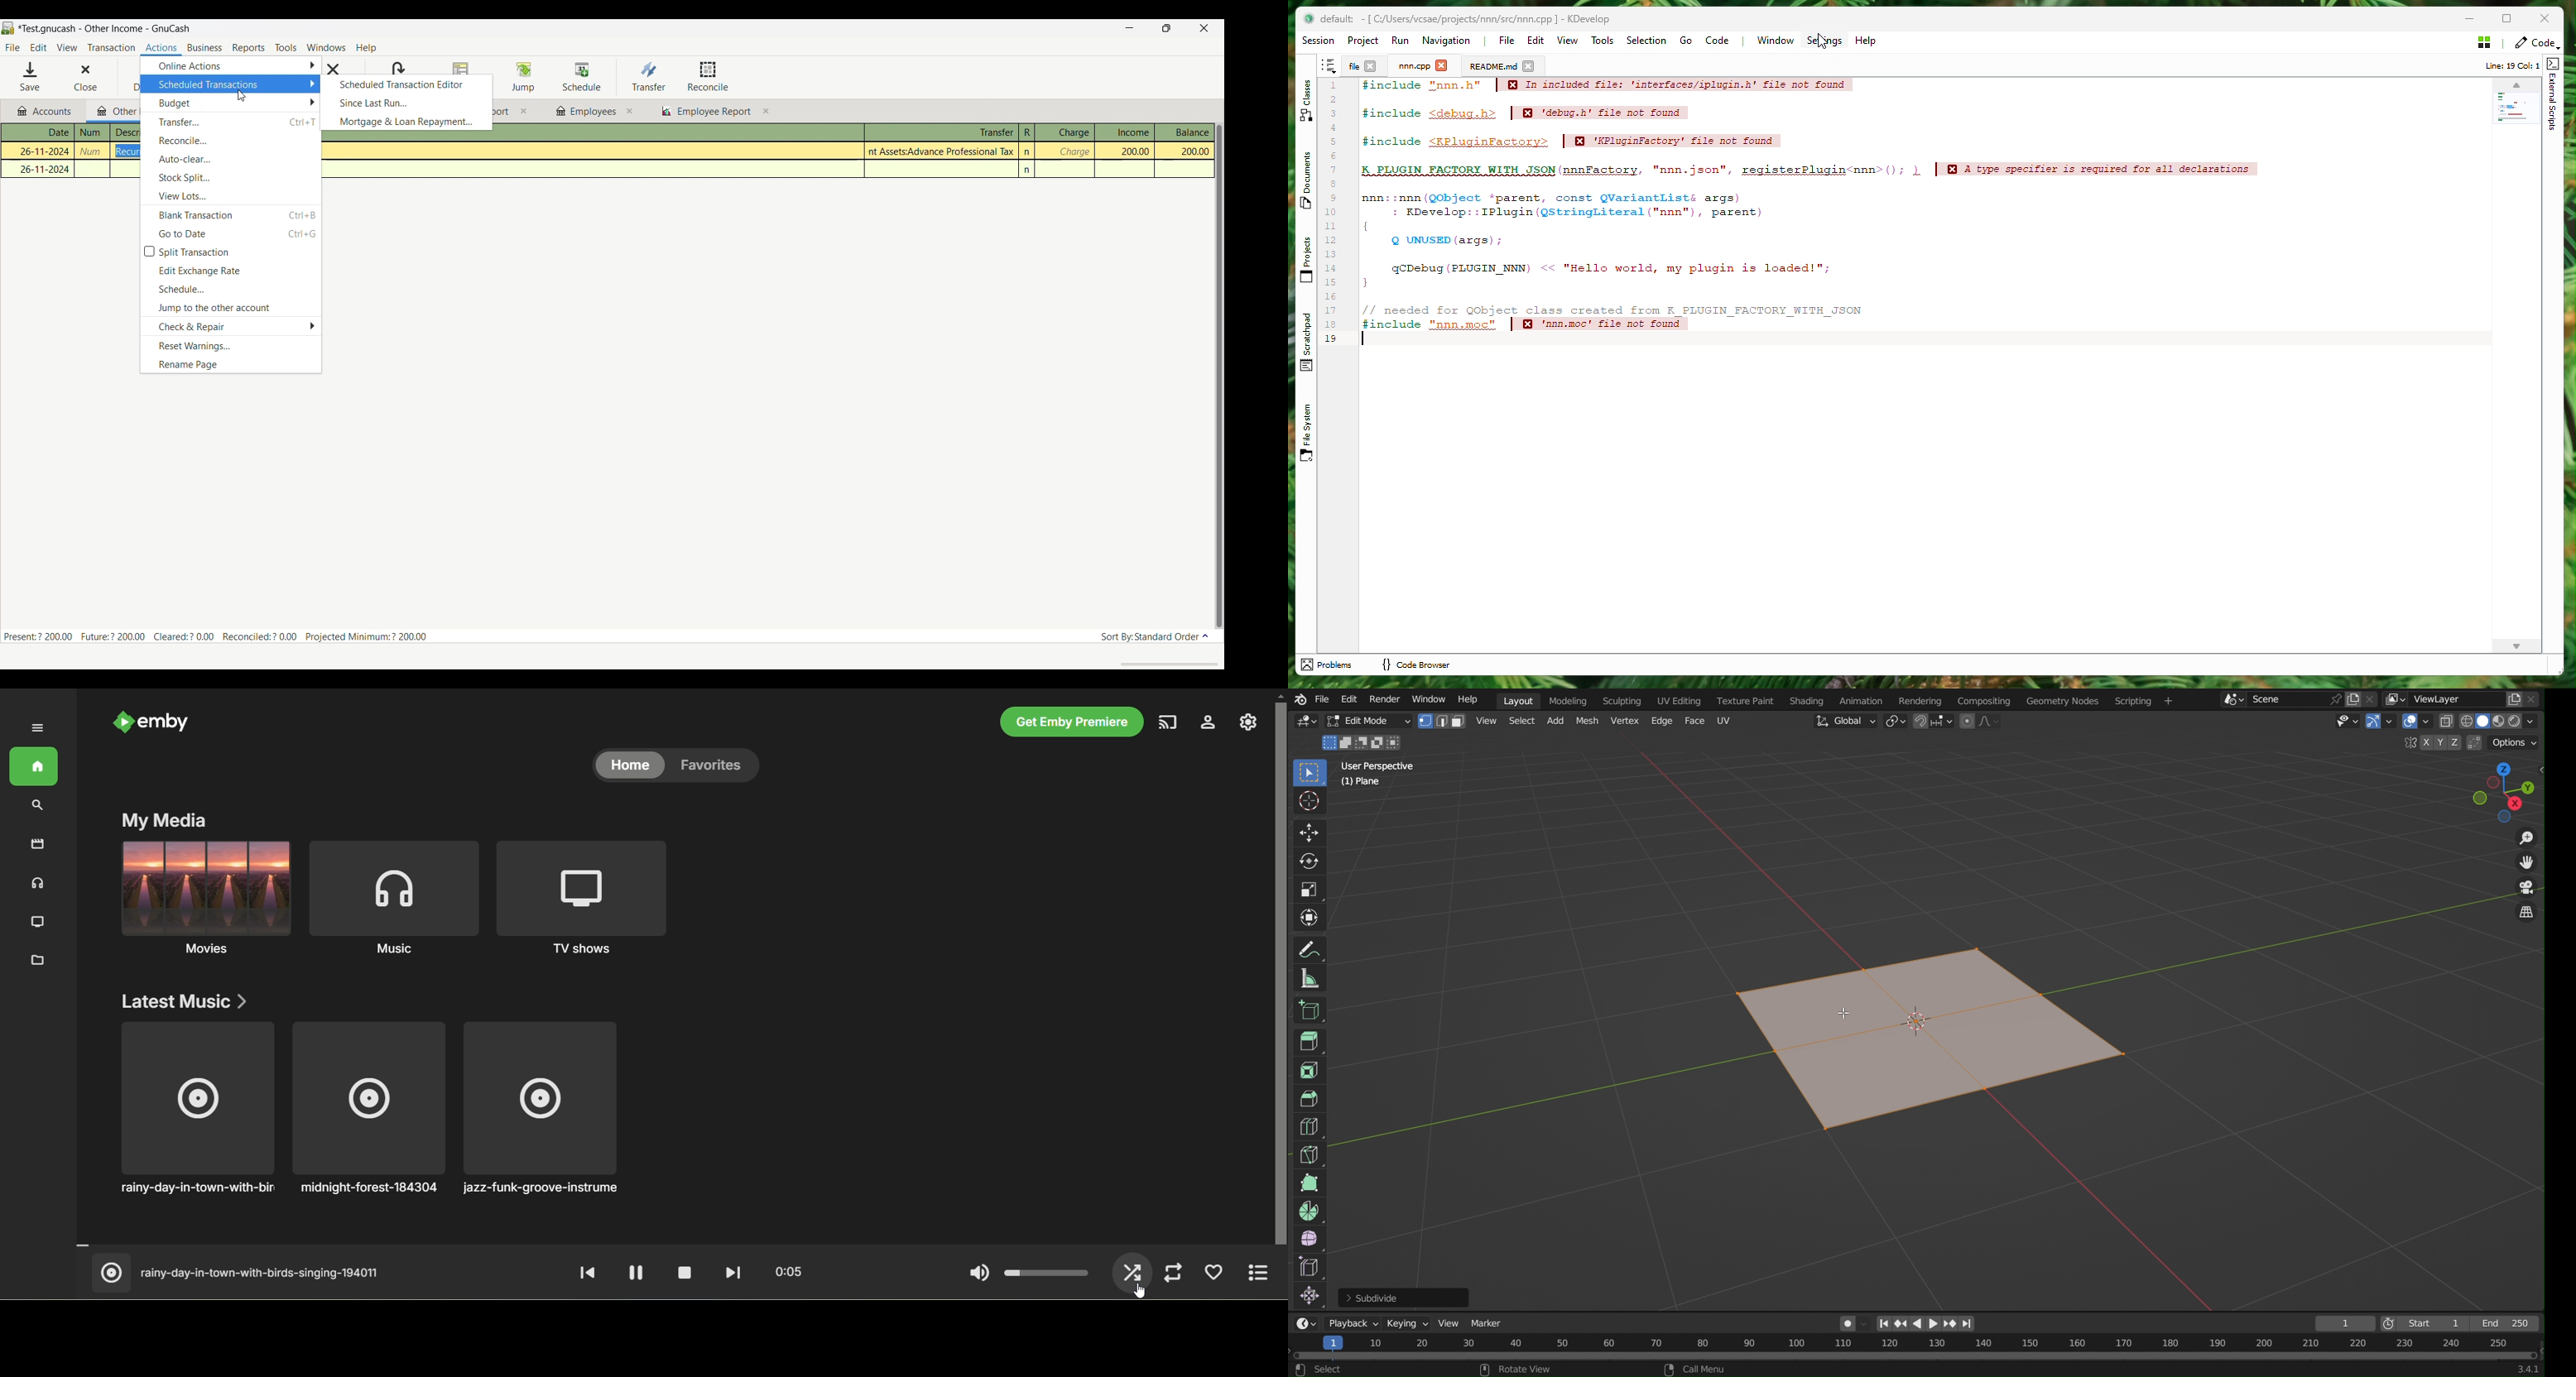 The height and width of the screenshot is (1400, 2576). What do you see at coordinates (1333, 99) in the screenshot?
I see `2` at bounding box center [1333, 99].